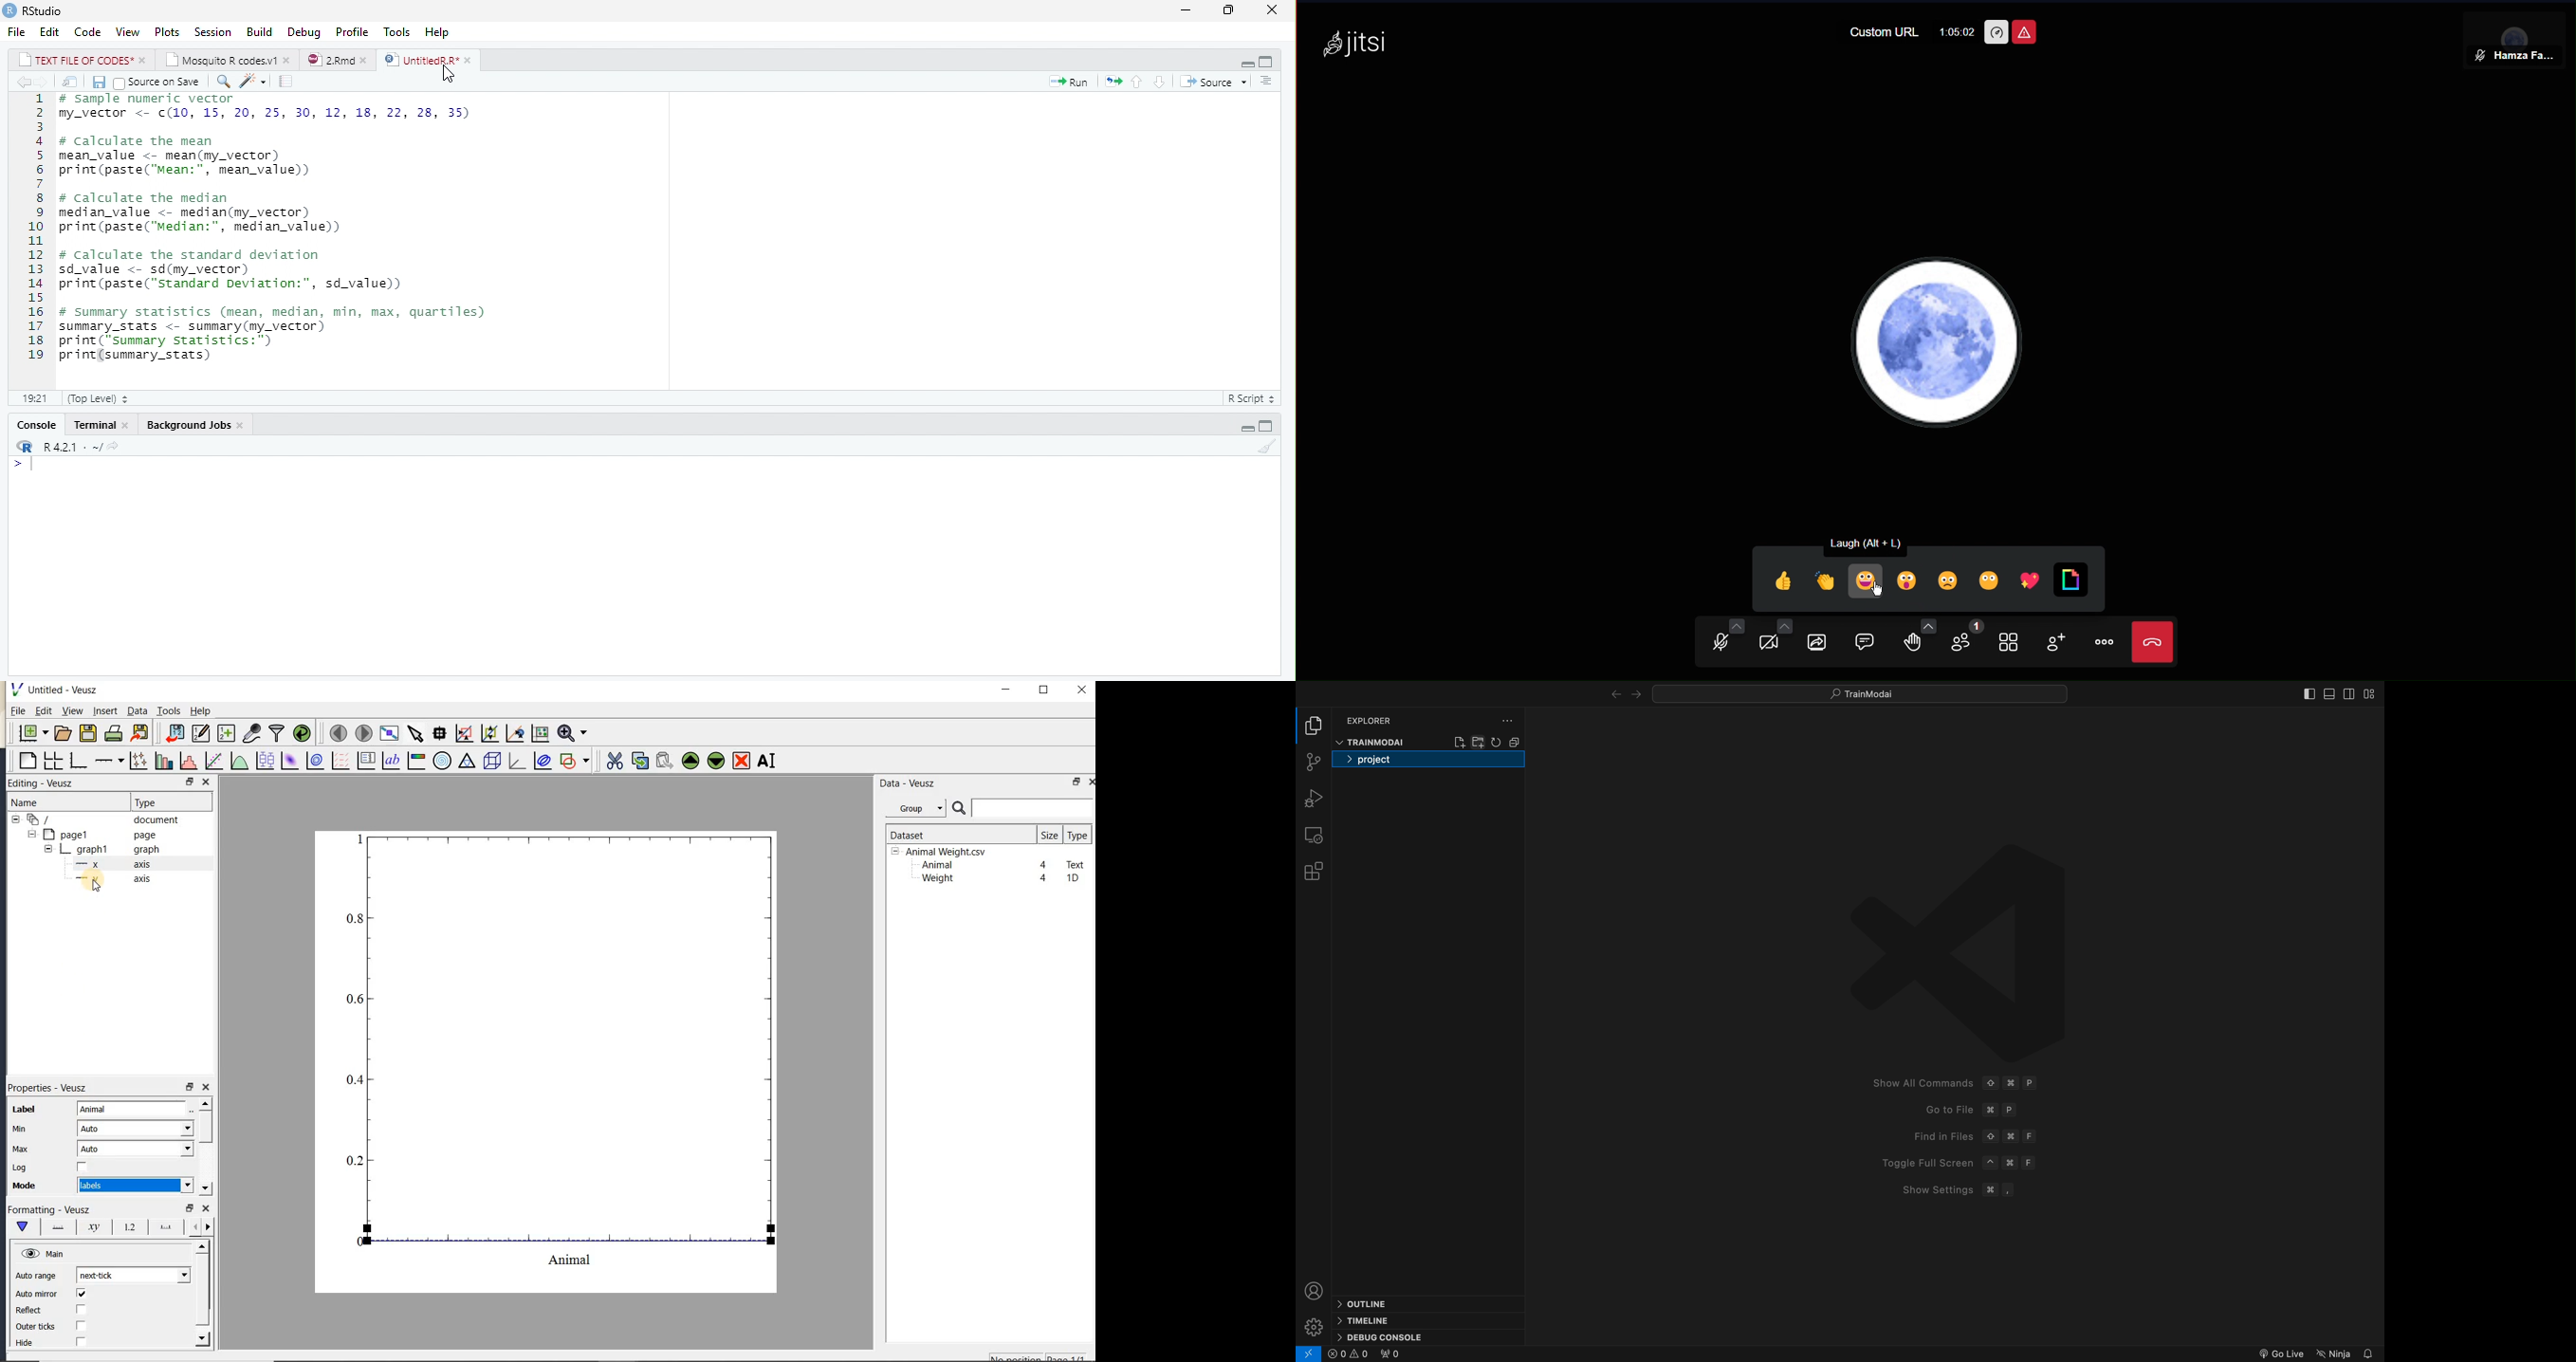 The height and width of the screenshot is (1372, 2576). Describe the element at coordinates (391, 762) in the screenshot. I see `text label` at that location.